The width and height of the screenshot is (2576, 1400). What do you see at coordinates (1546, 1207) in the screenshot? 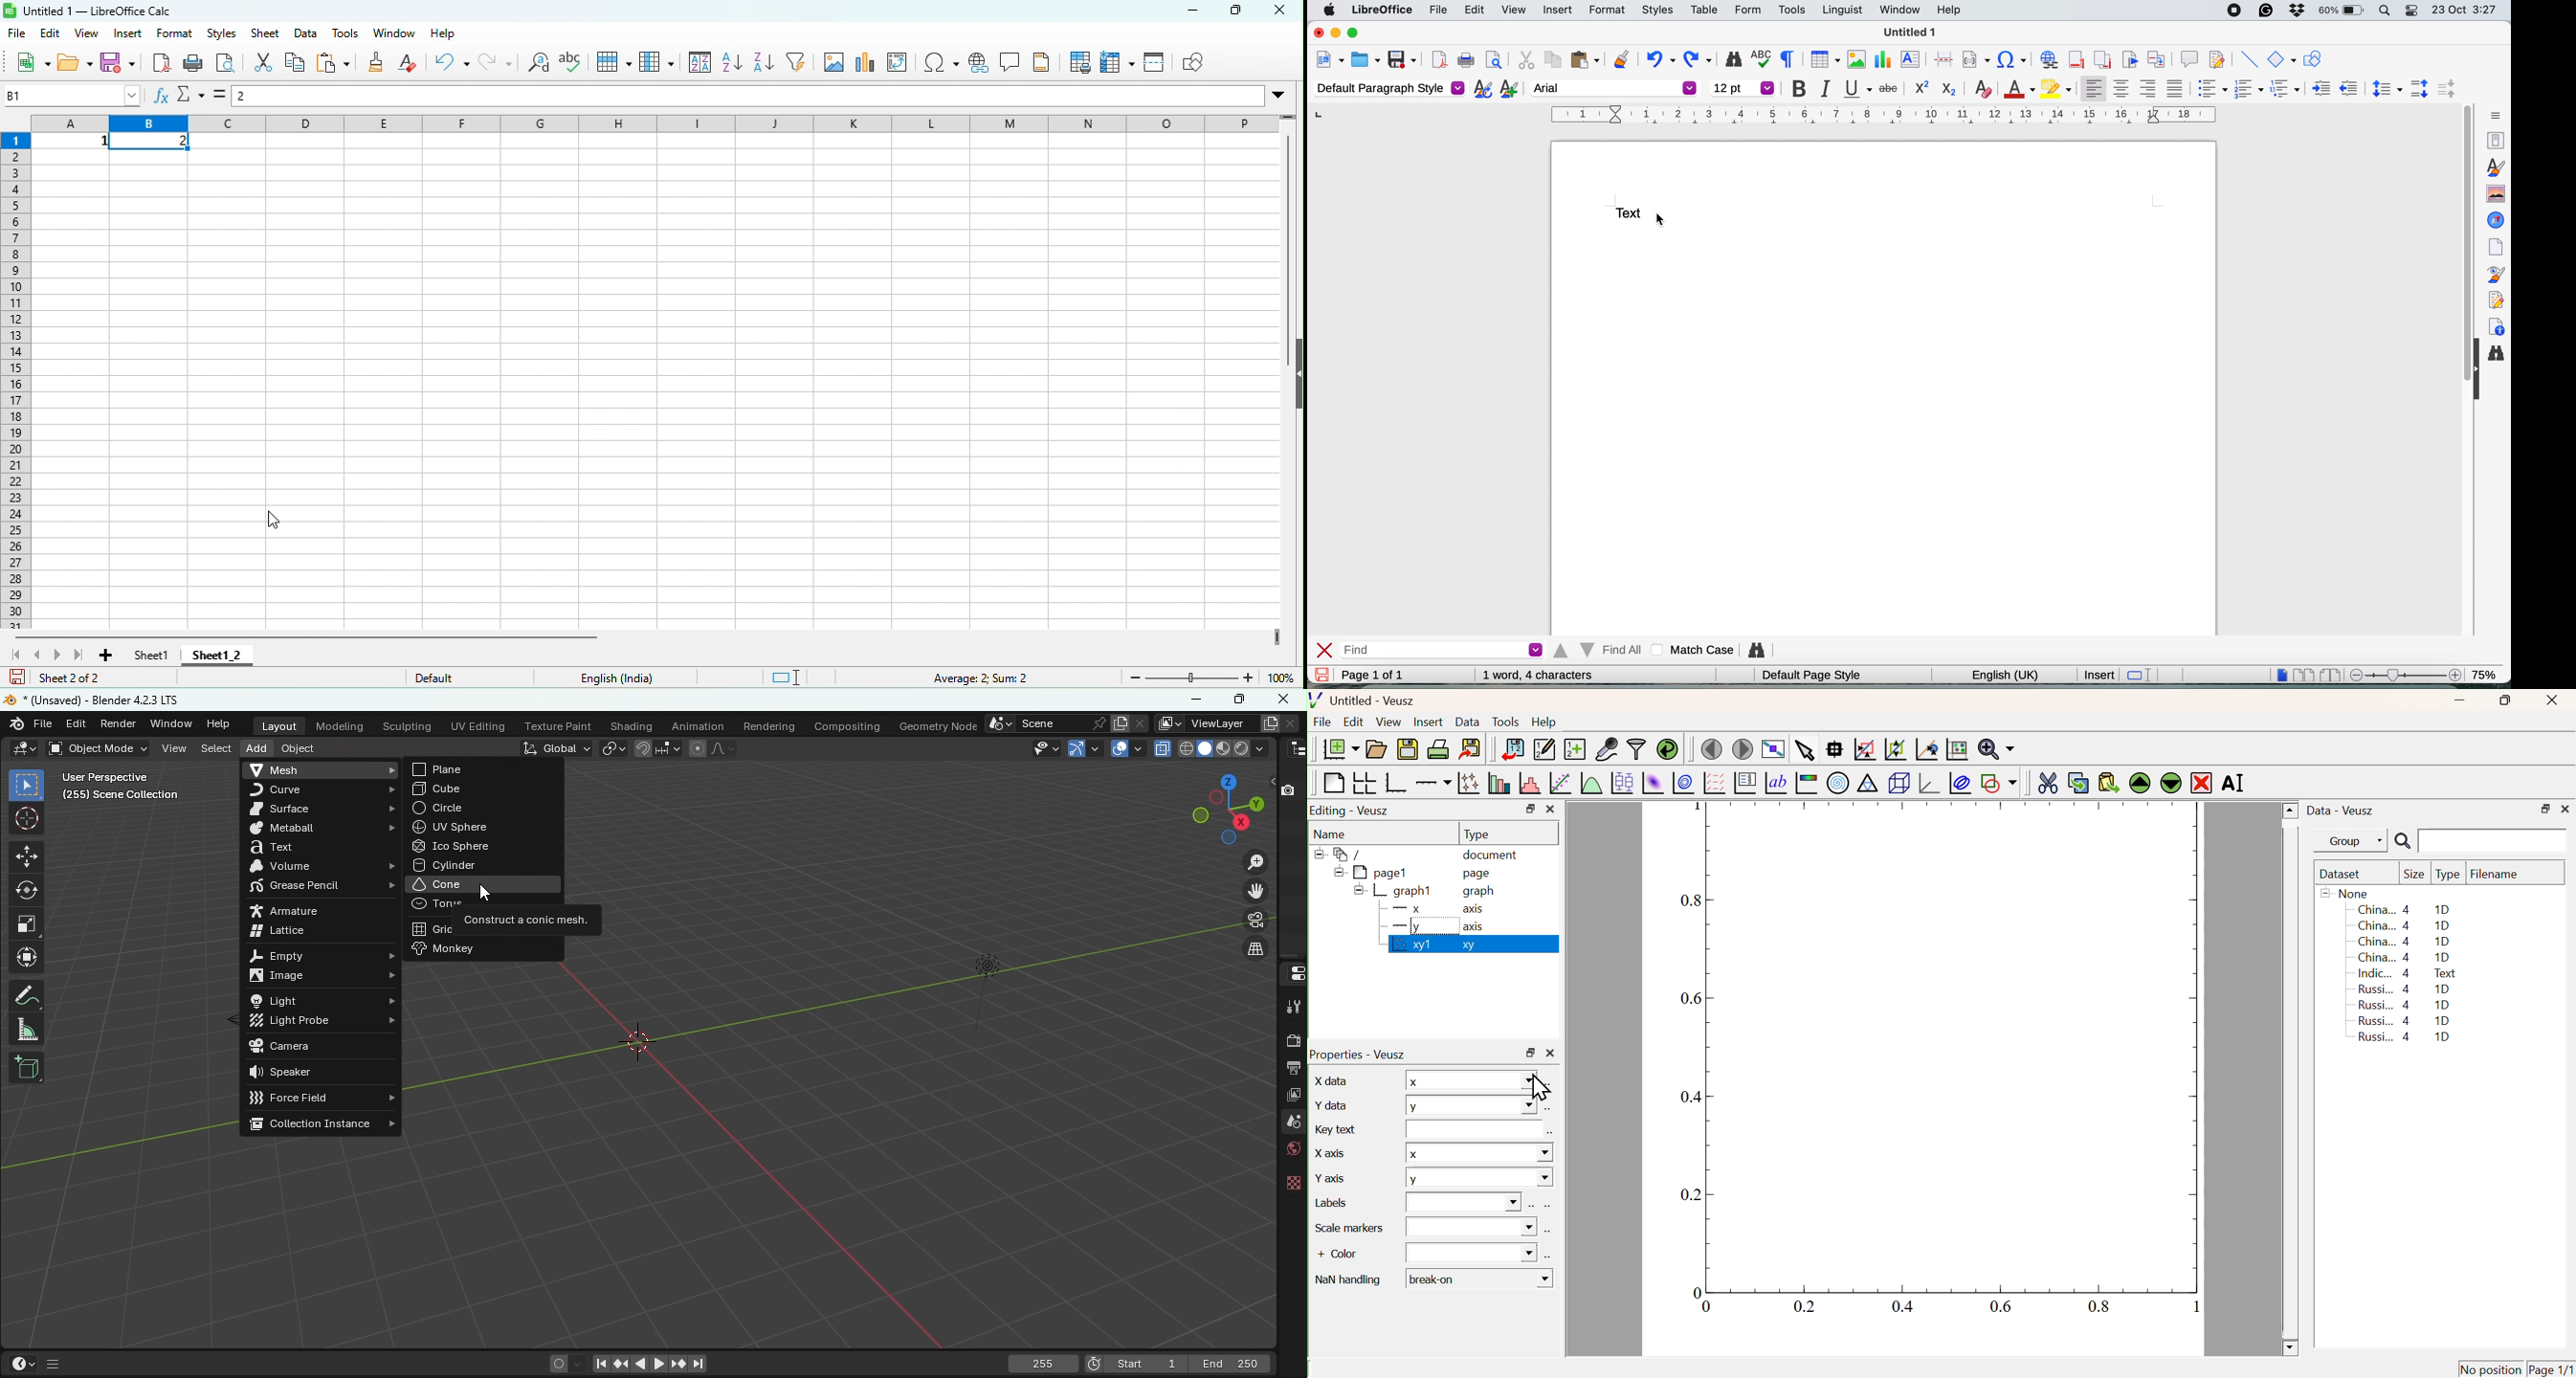
I see `Select using dataset Browser` at bounding box center [1546, 1207].